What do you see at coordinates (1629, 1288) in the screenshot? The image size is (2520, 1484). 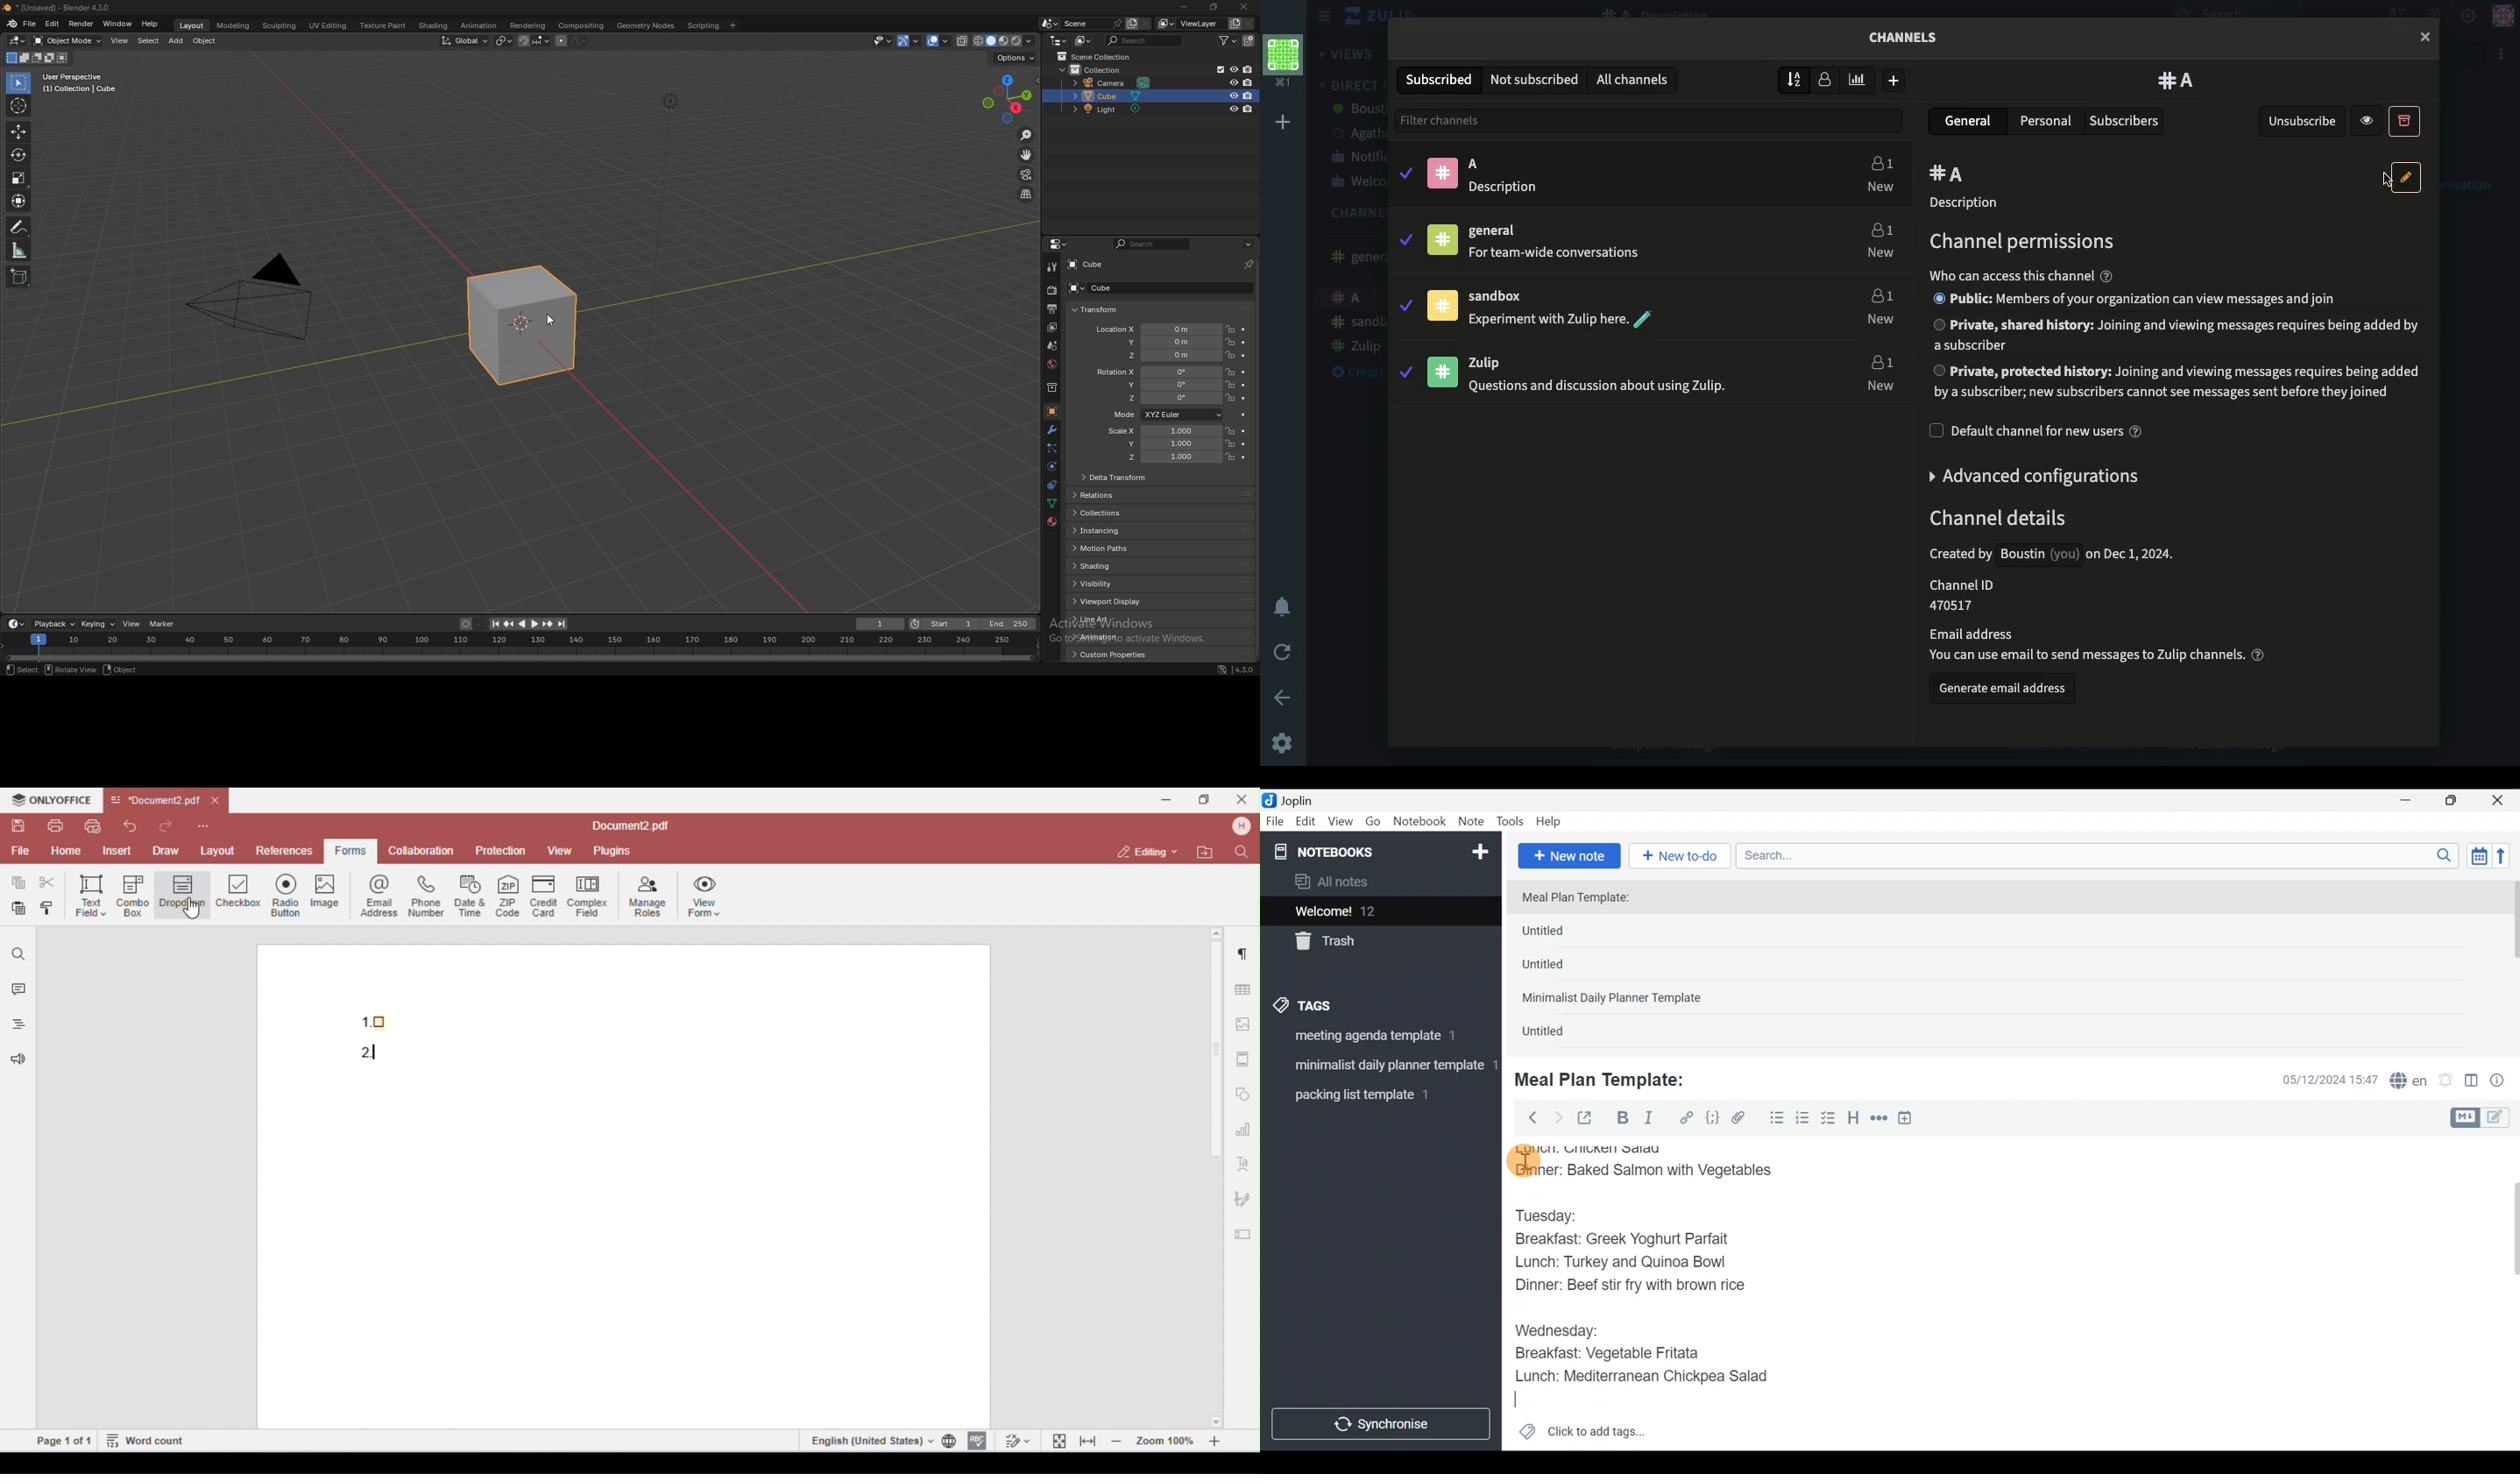 I see `Dinner: Beef stir fry with brown rice` at bounding box center [1629, 1288].